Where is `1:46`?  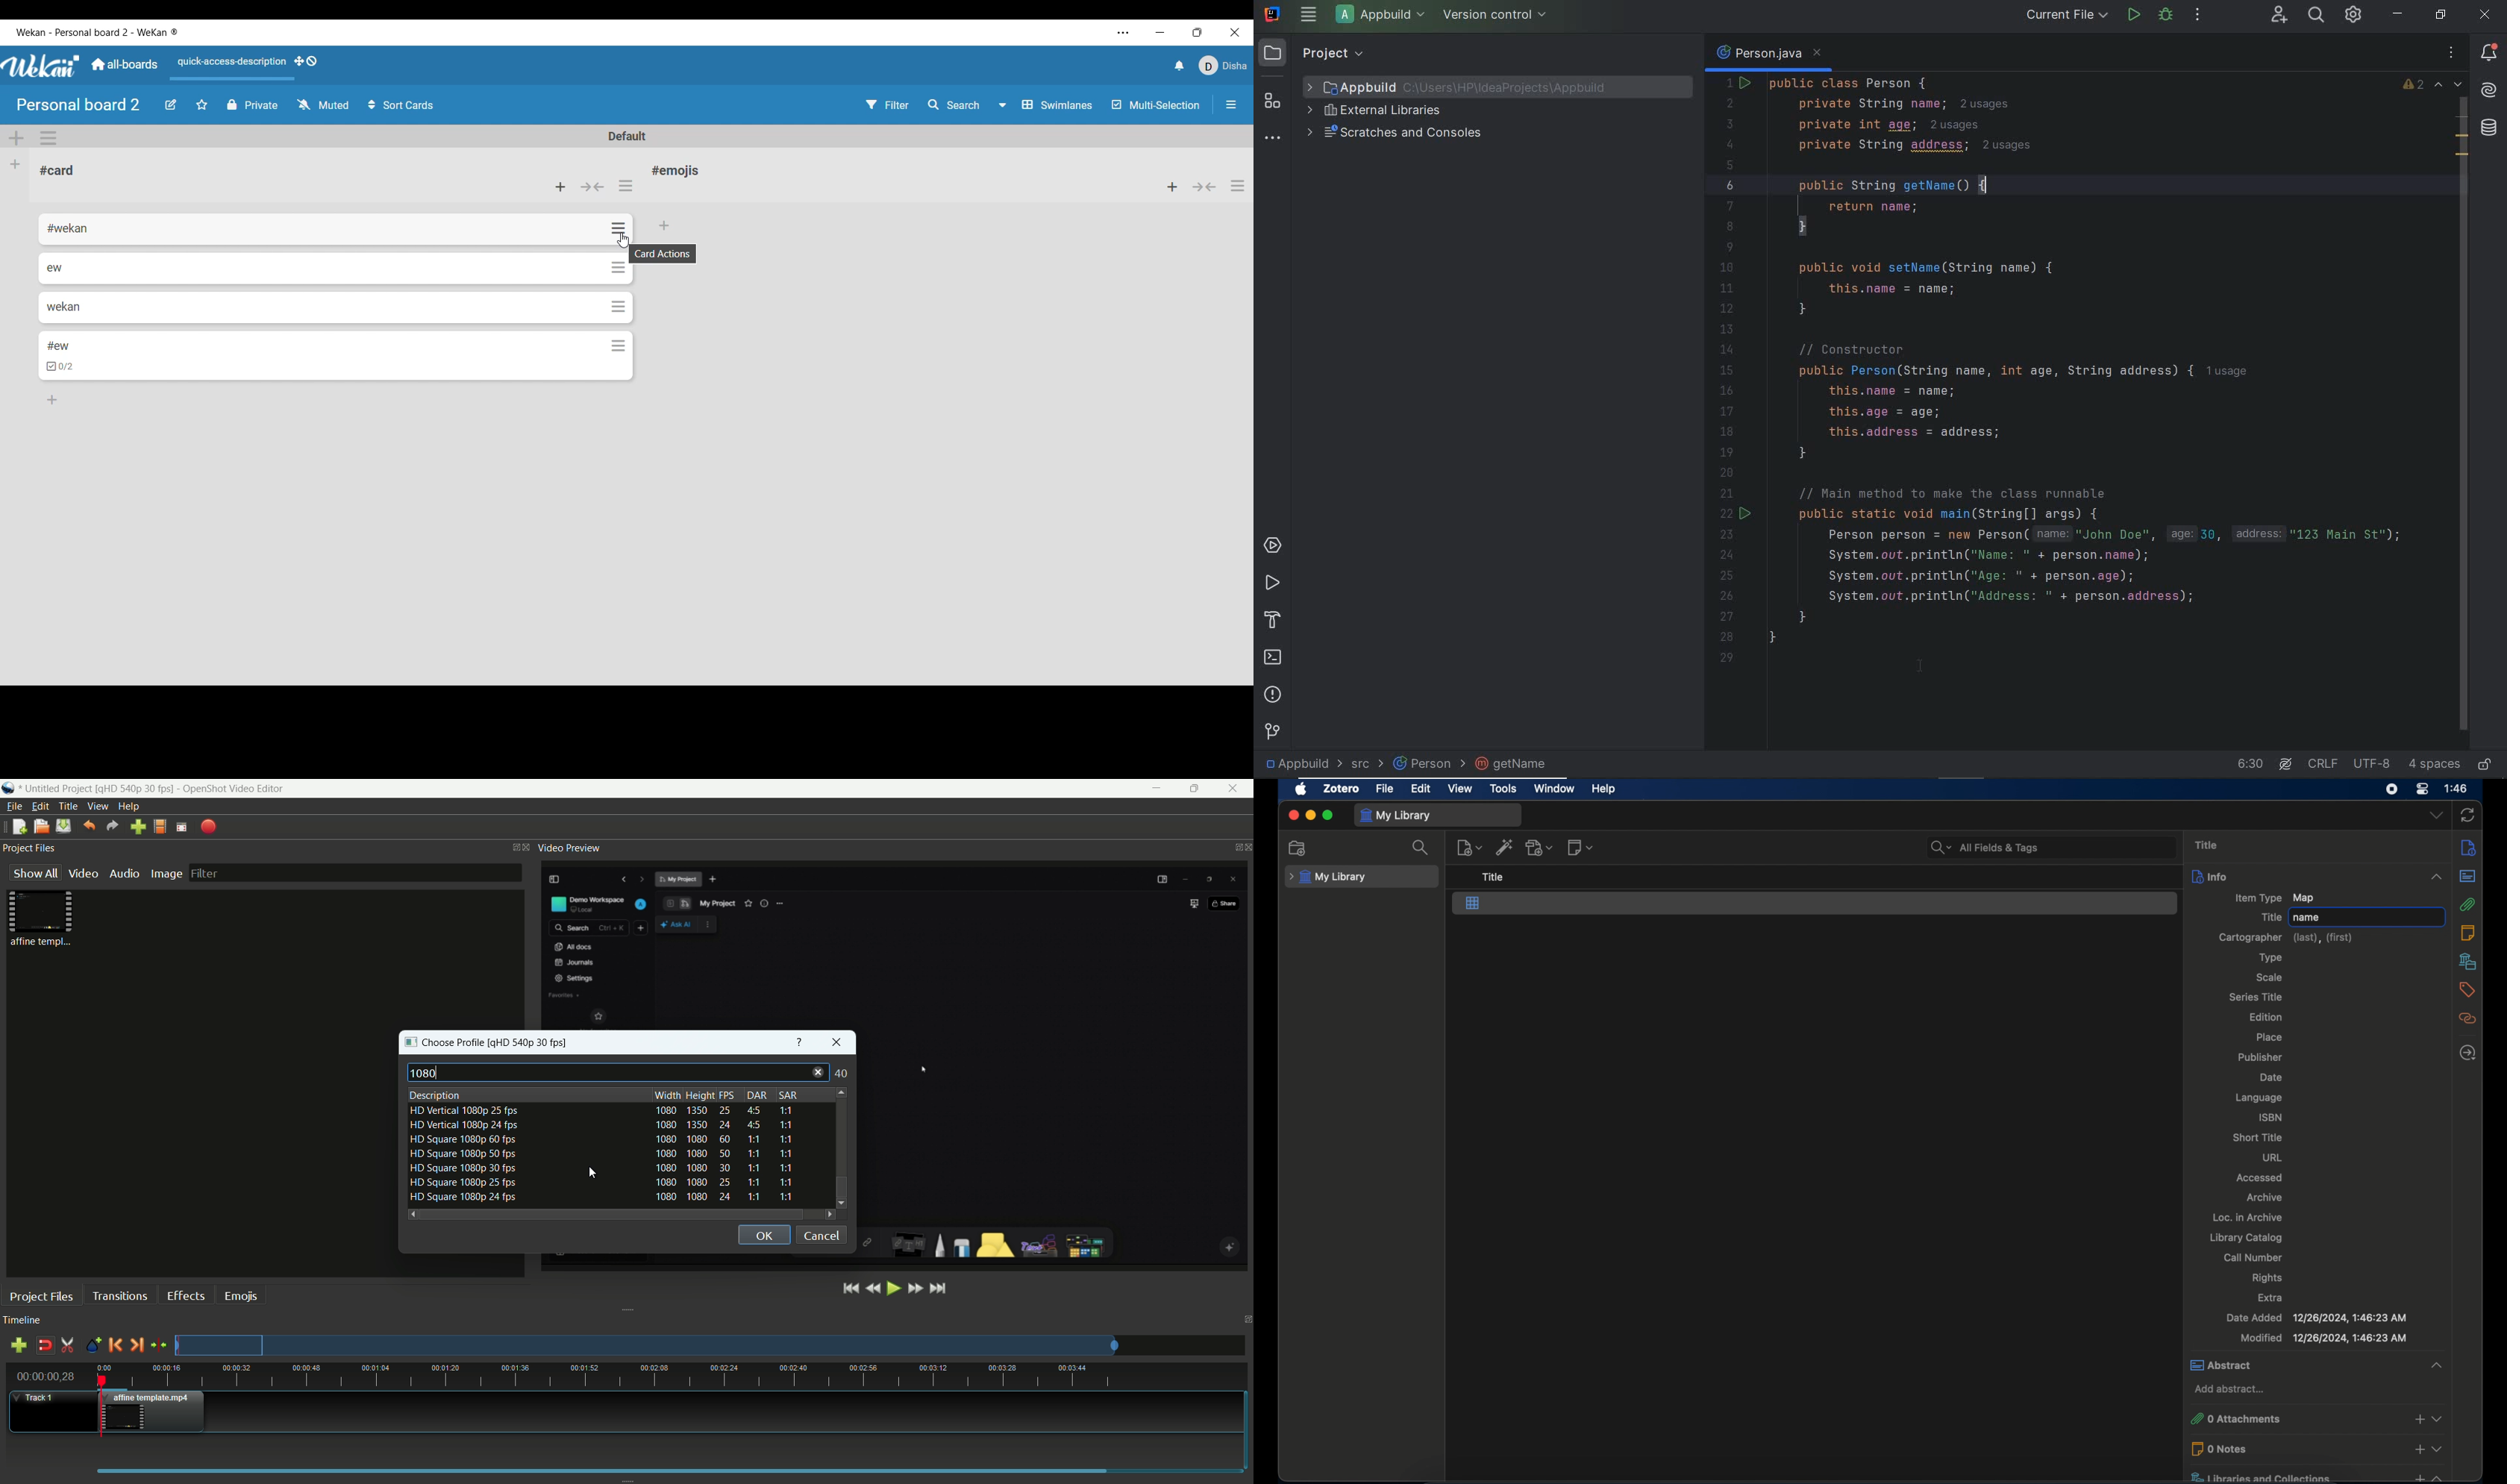 1:46 is located at coordinates (2457, 789).